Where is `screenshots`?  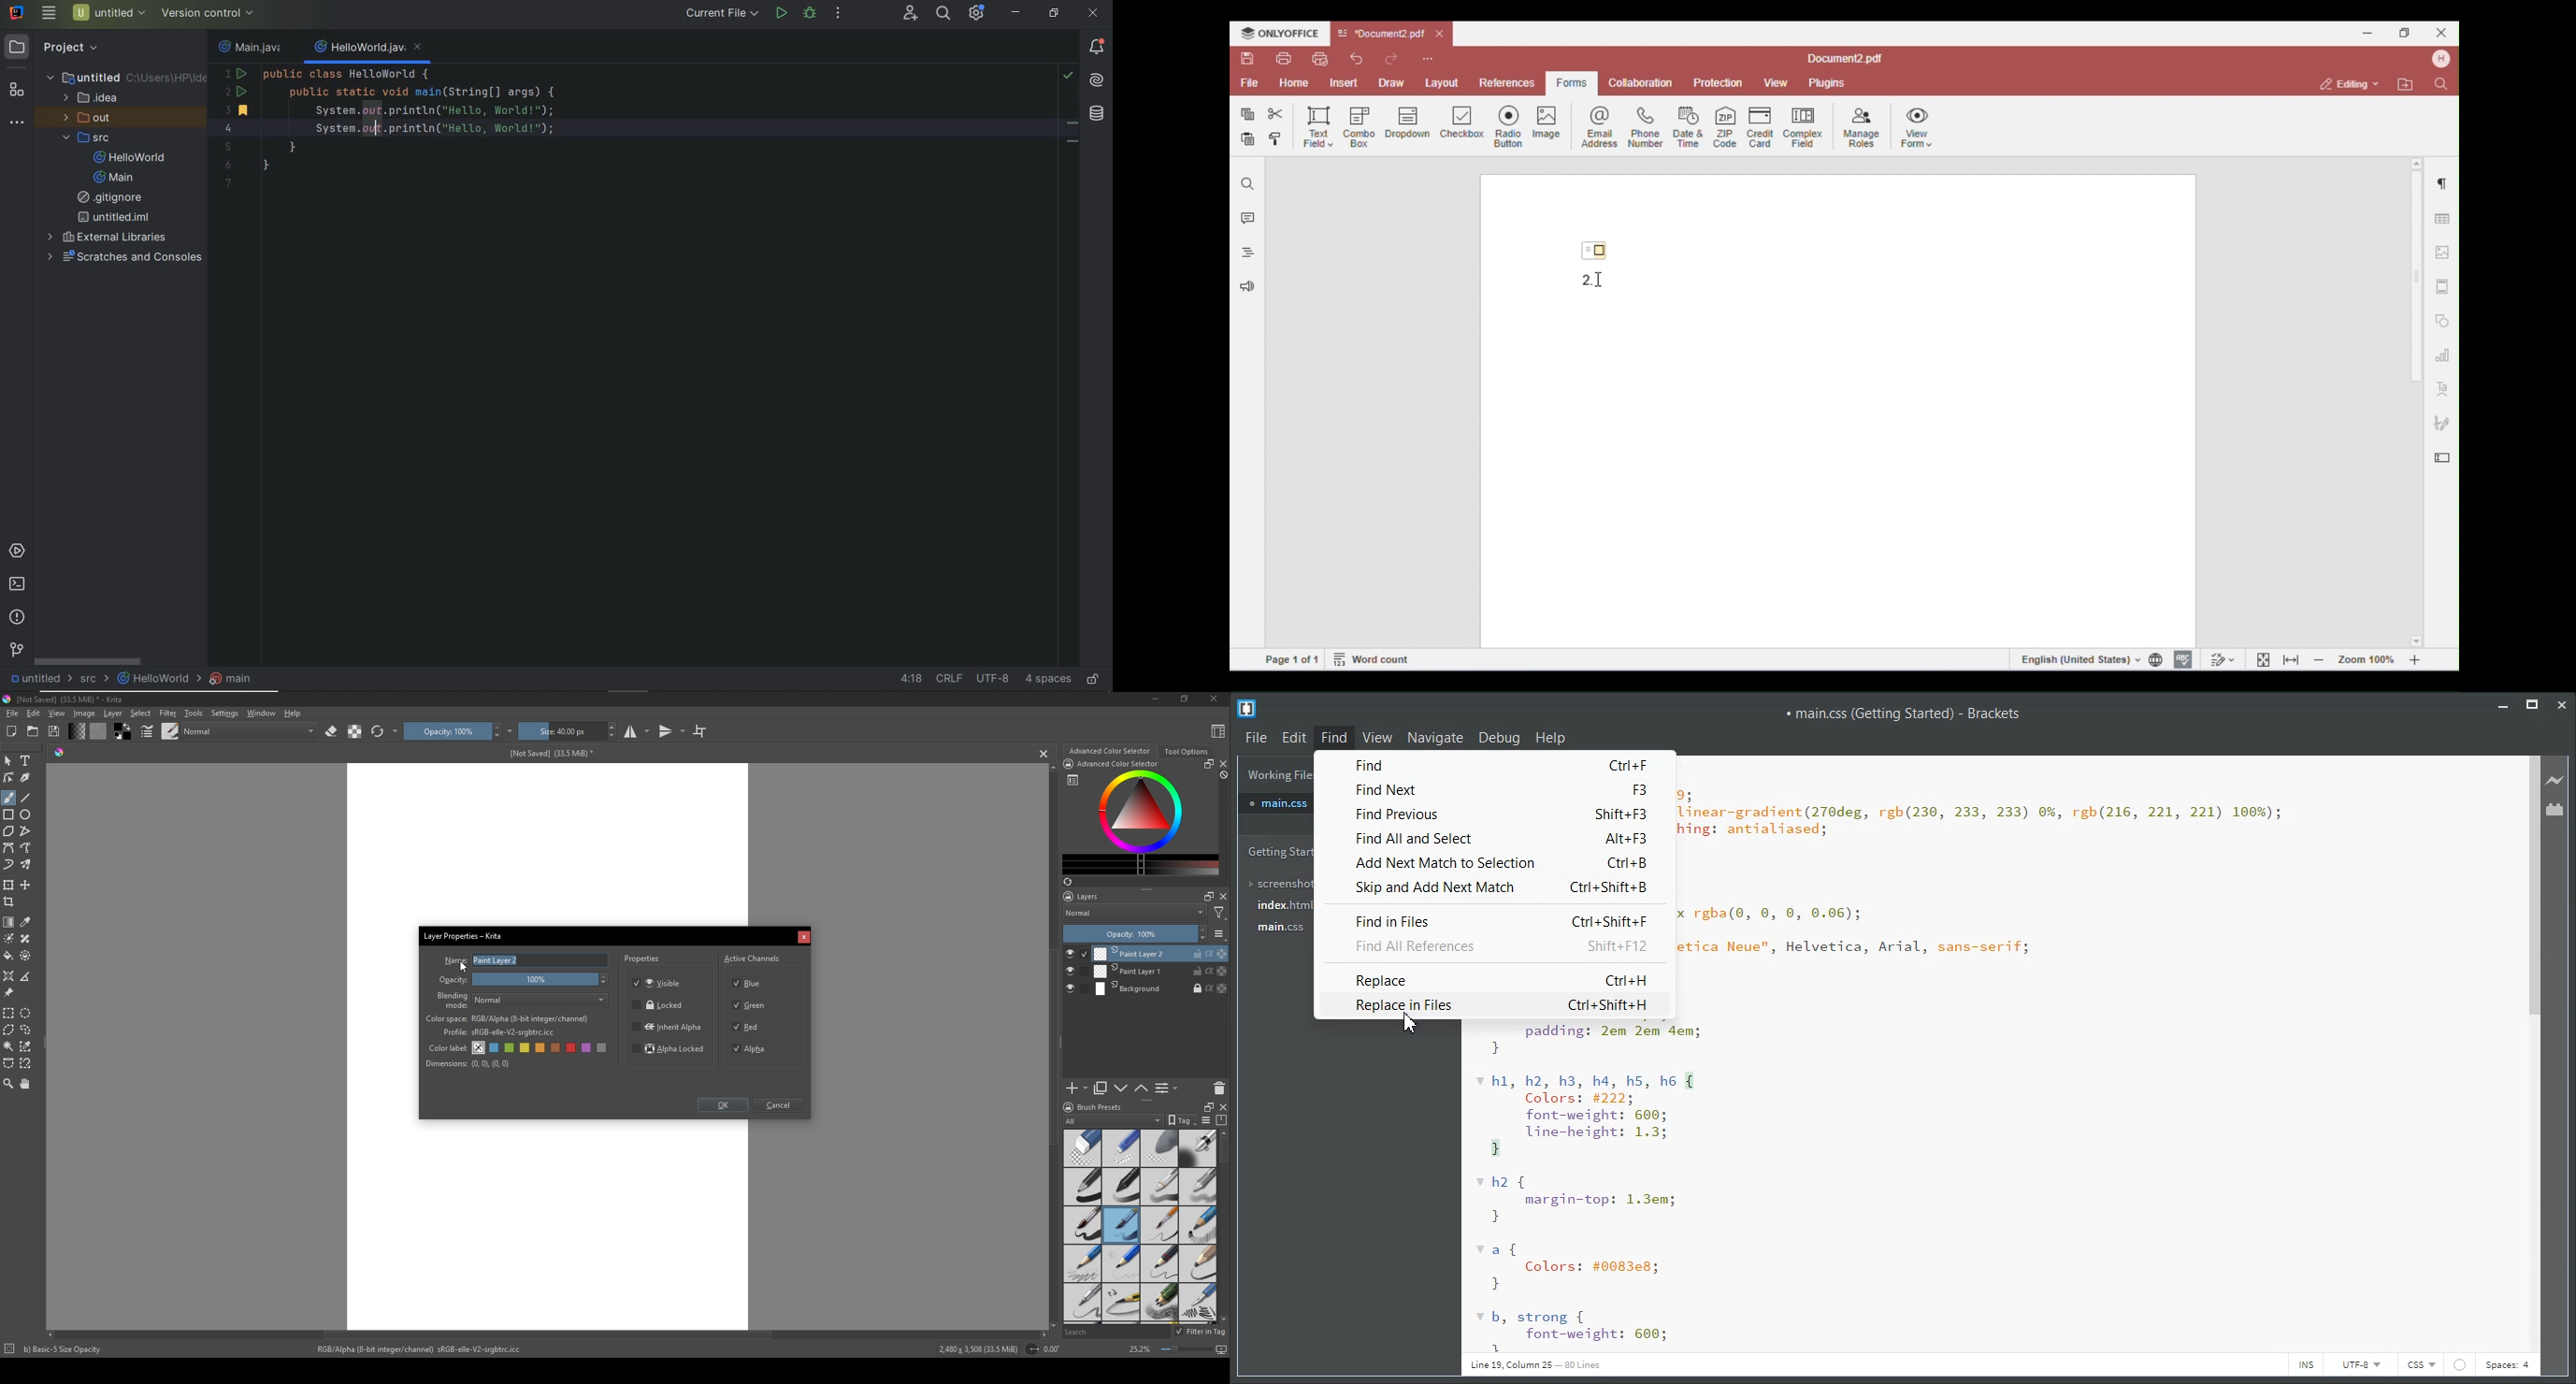 screenshots is located at coordinates (1276, 884).